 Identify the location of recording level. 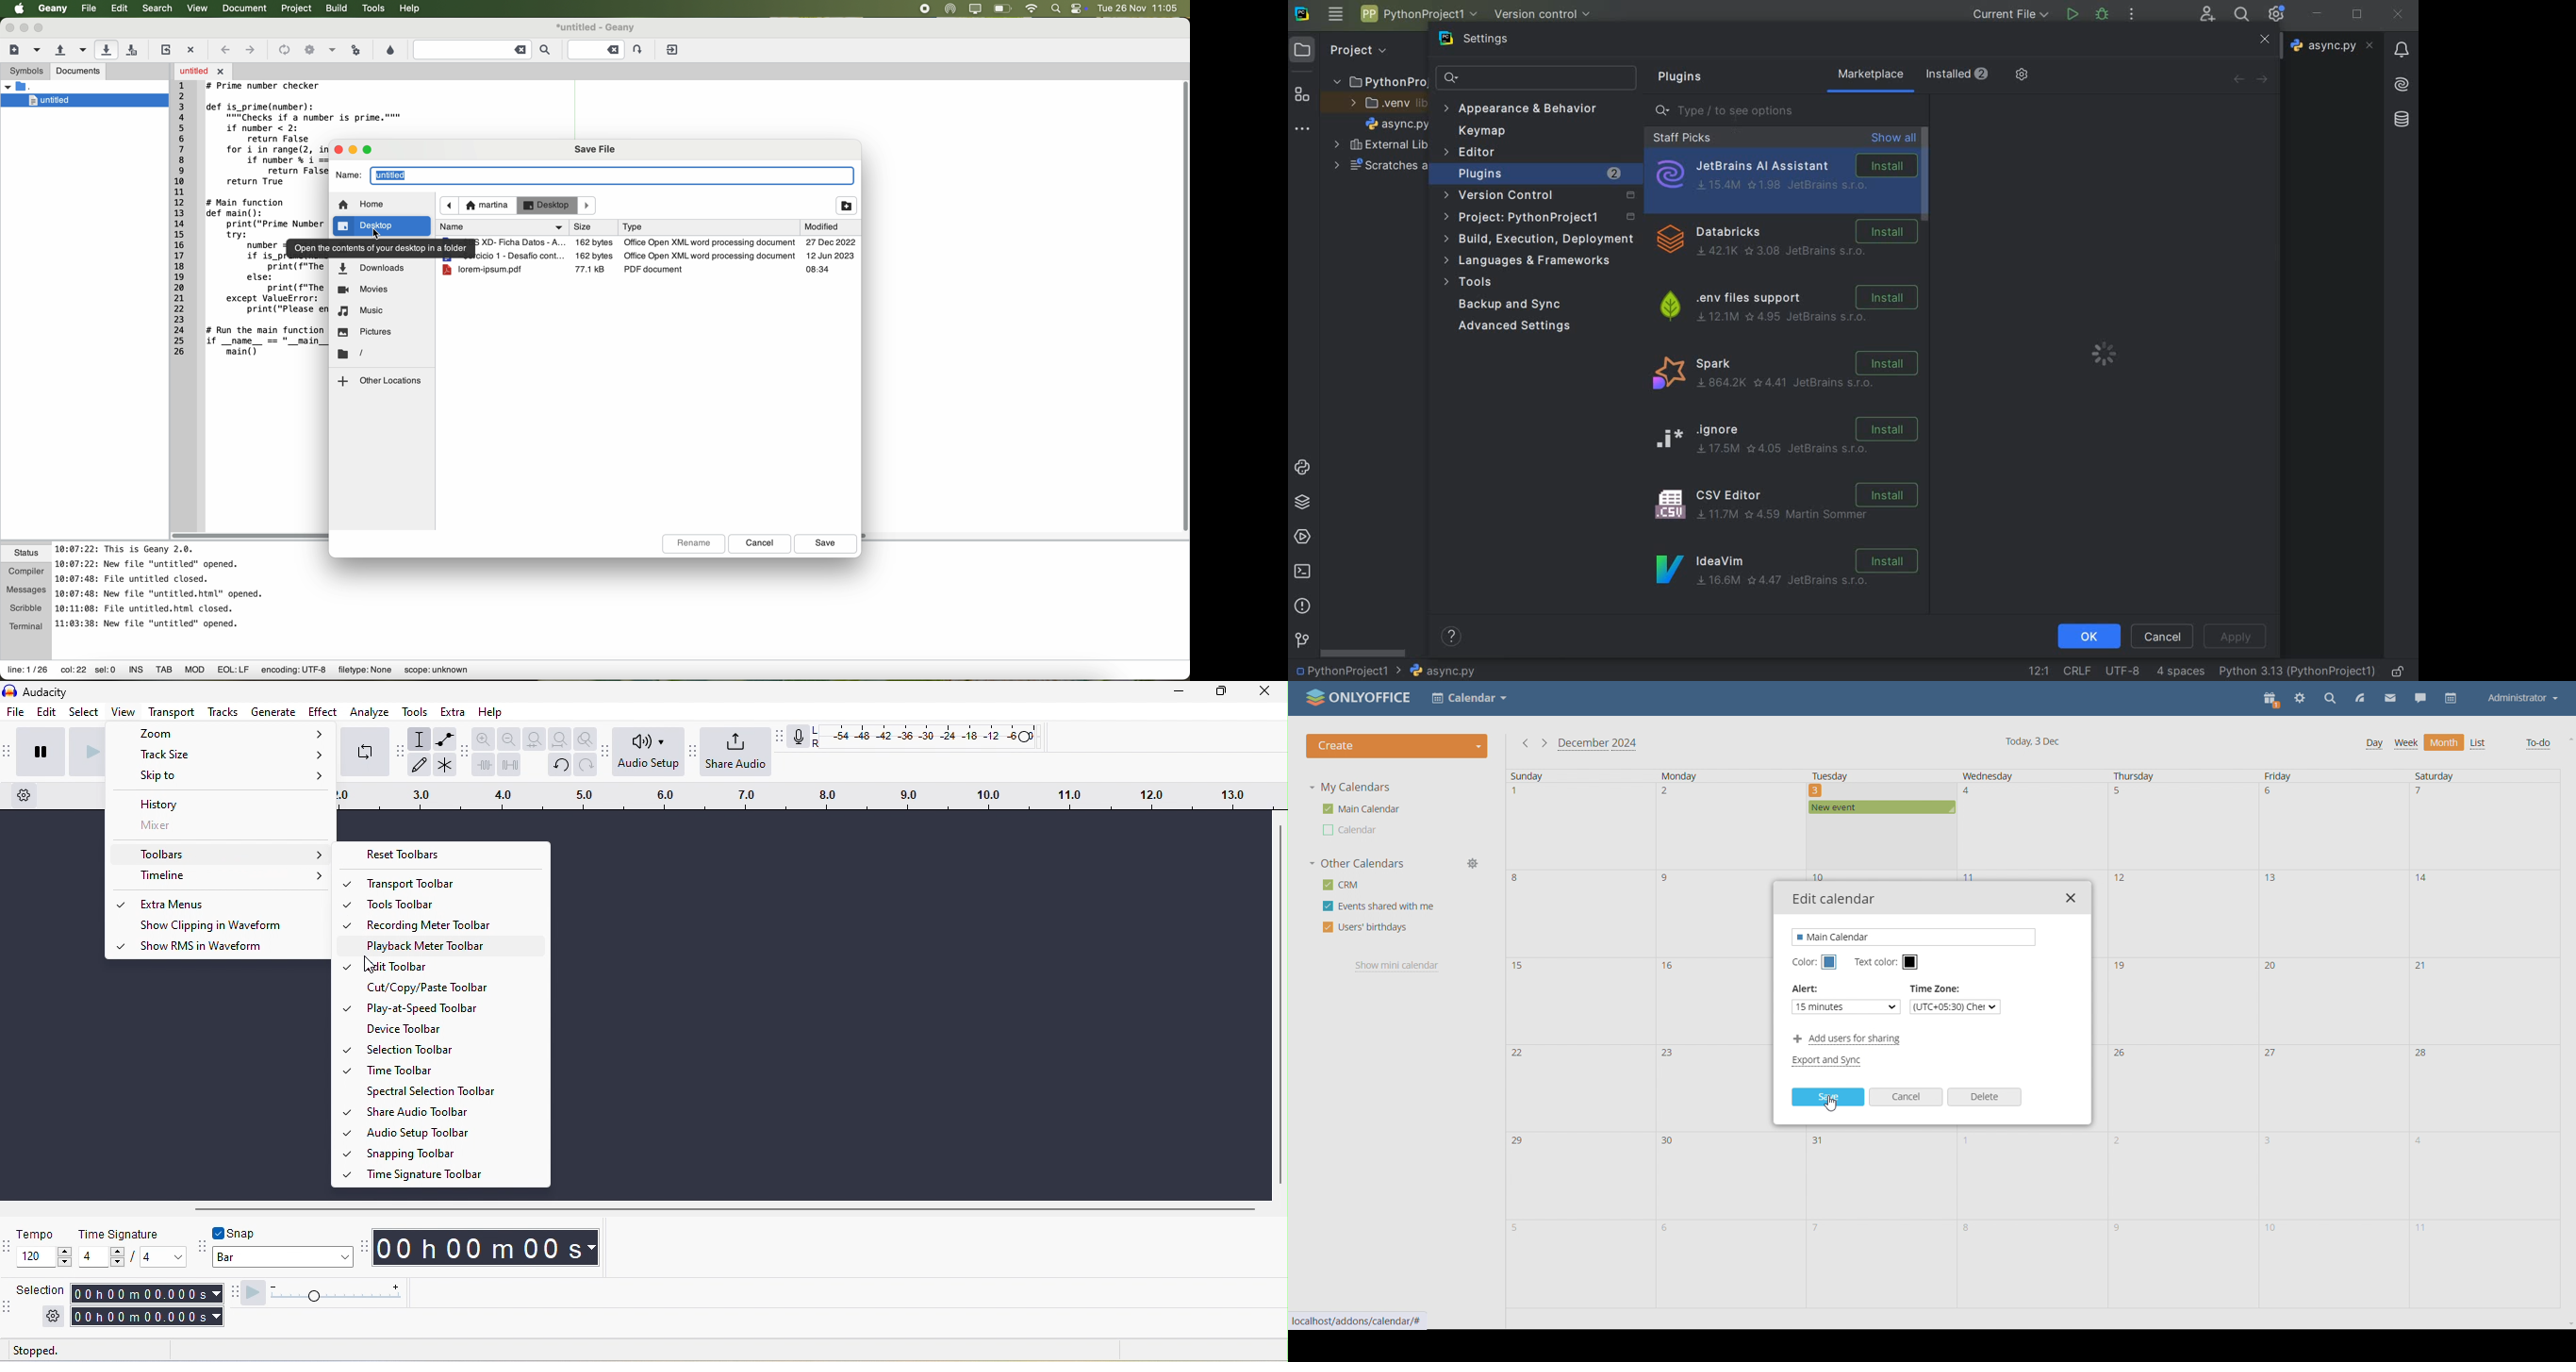
(933, 736).